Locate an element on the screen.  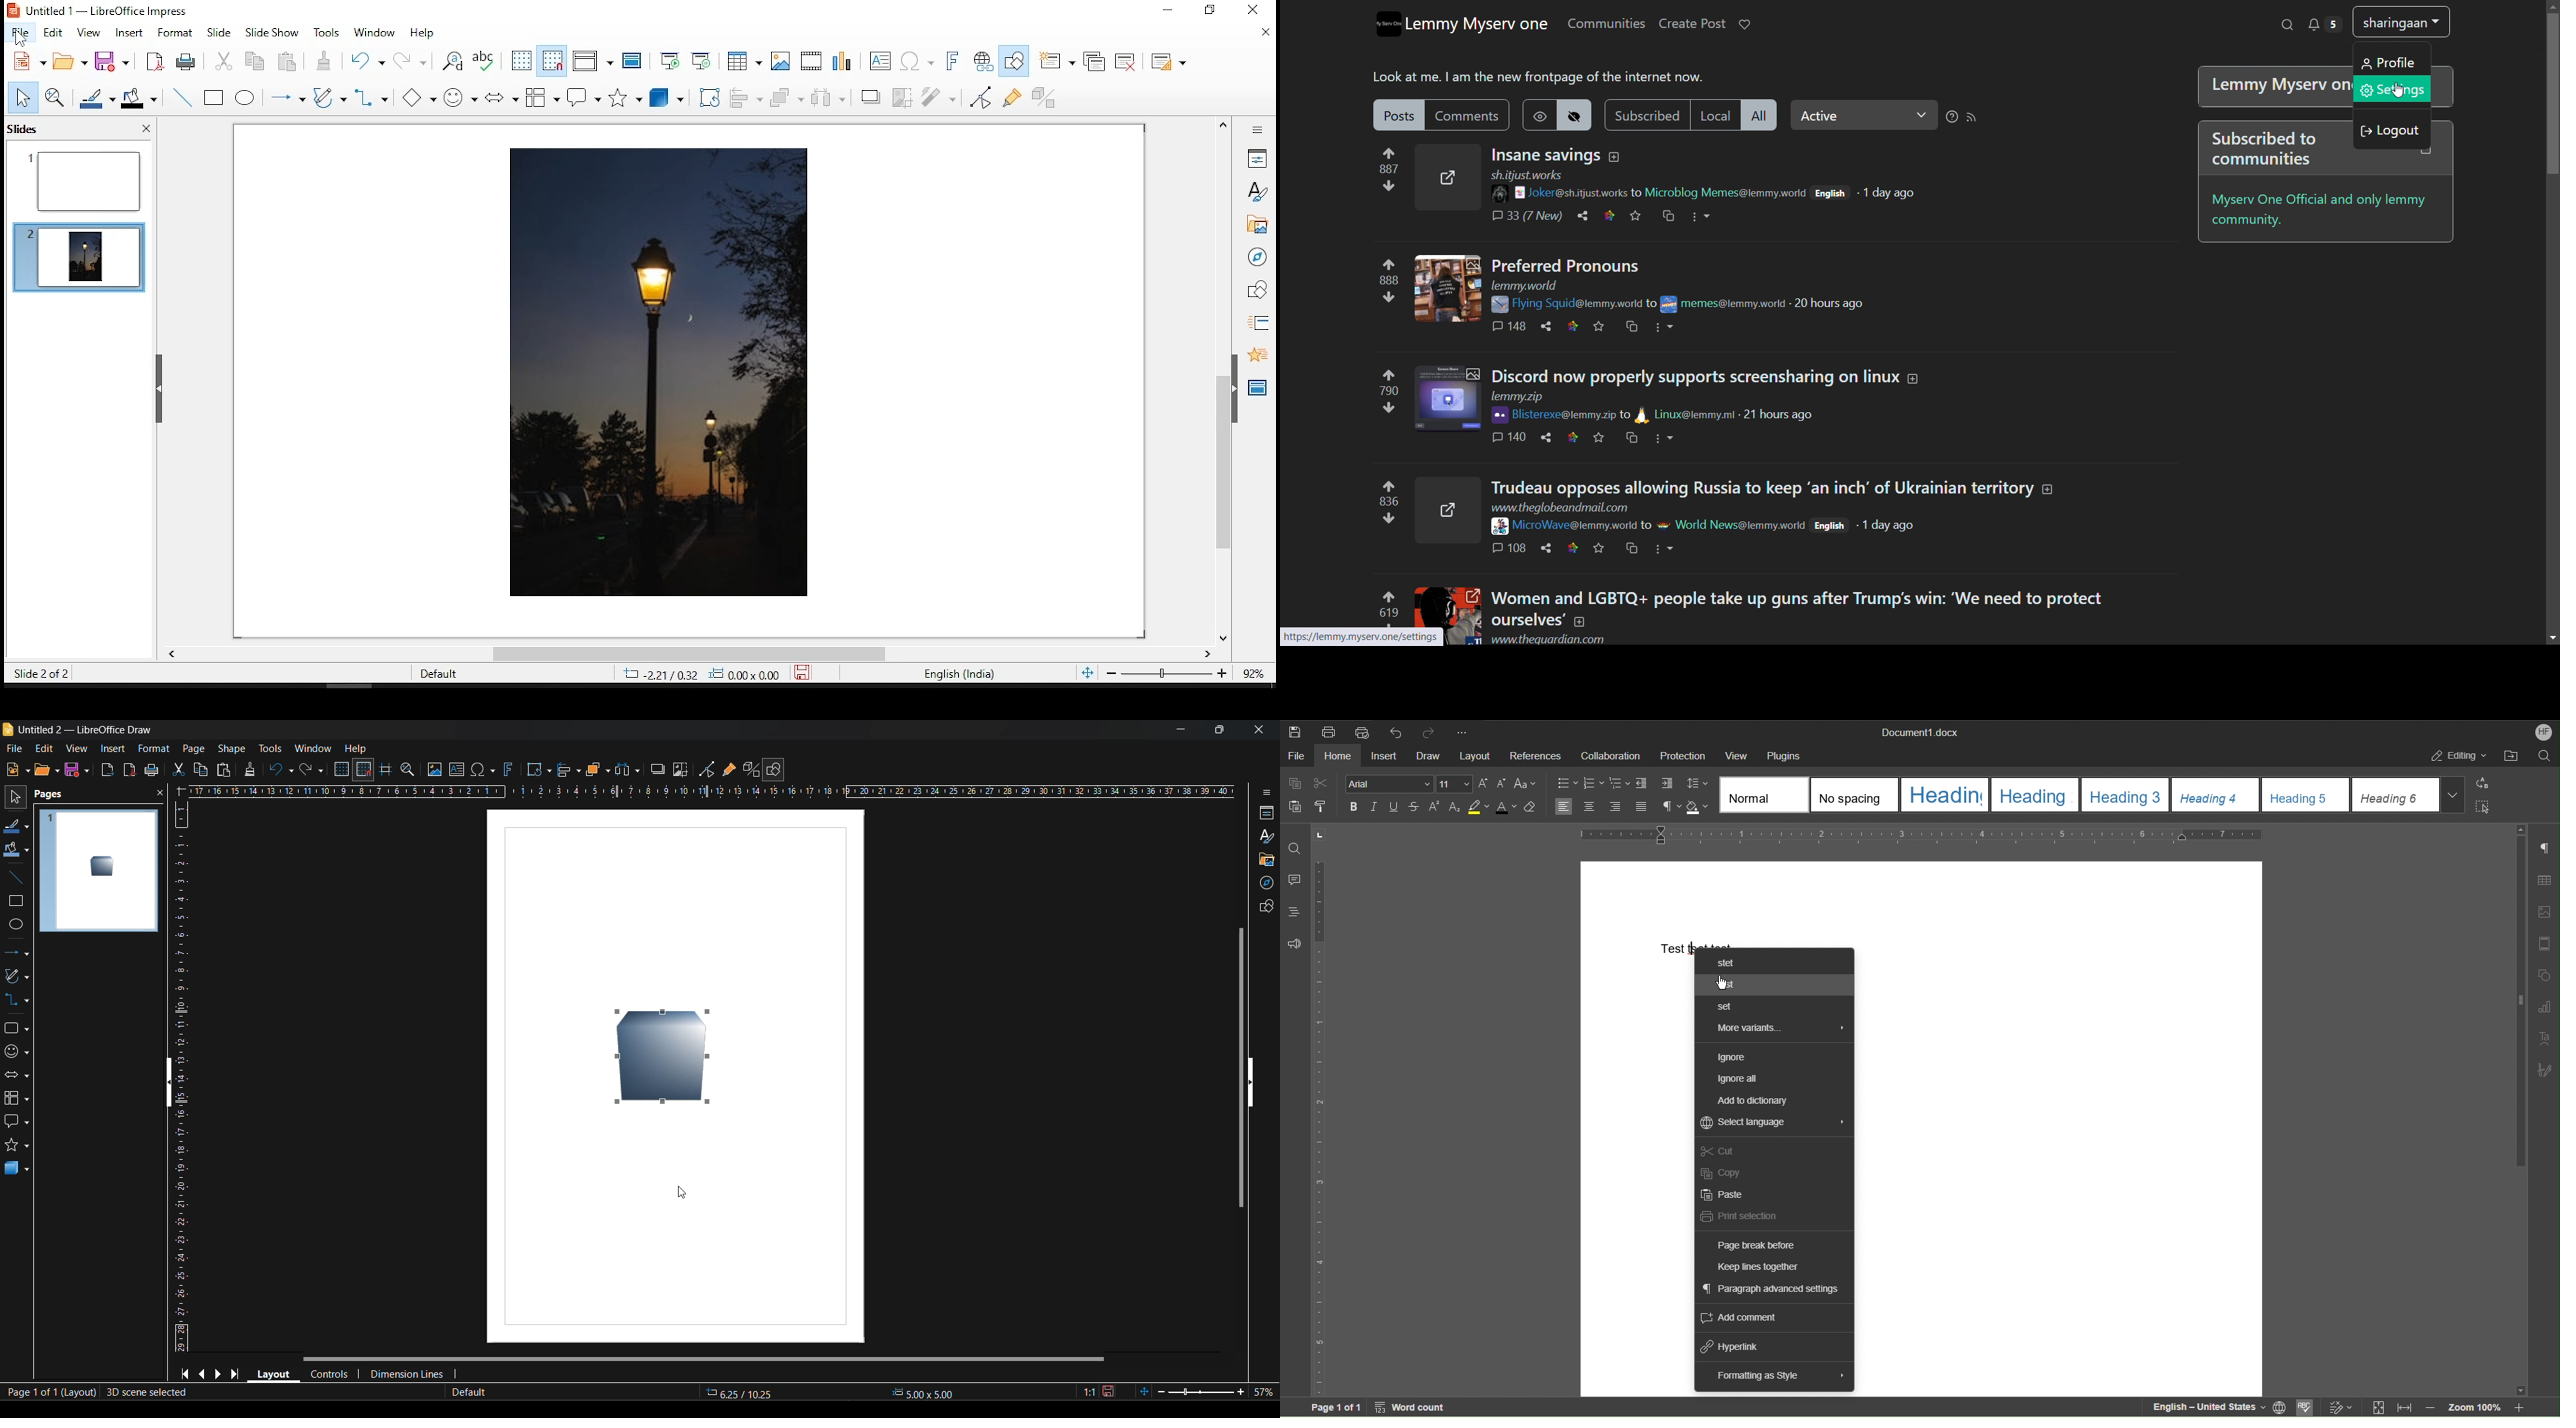
favorites is located at coordinates (1635, 216).